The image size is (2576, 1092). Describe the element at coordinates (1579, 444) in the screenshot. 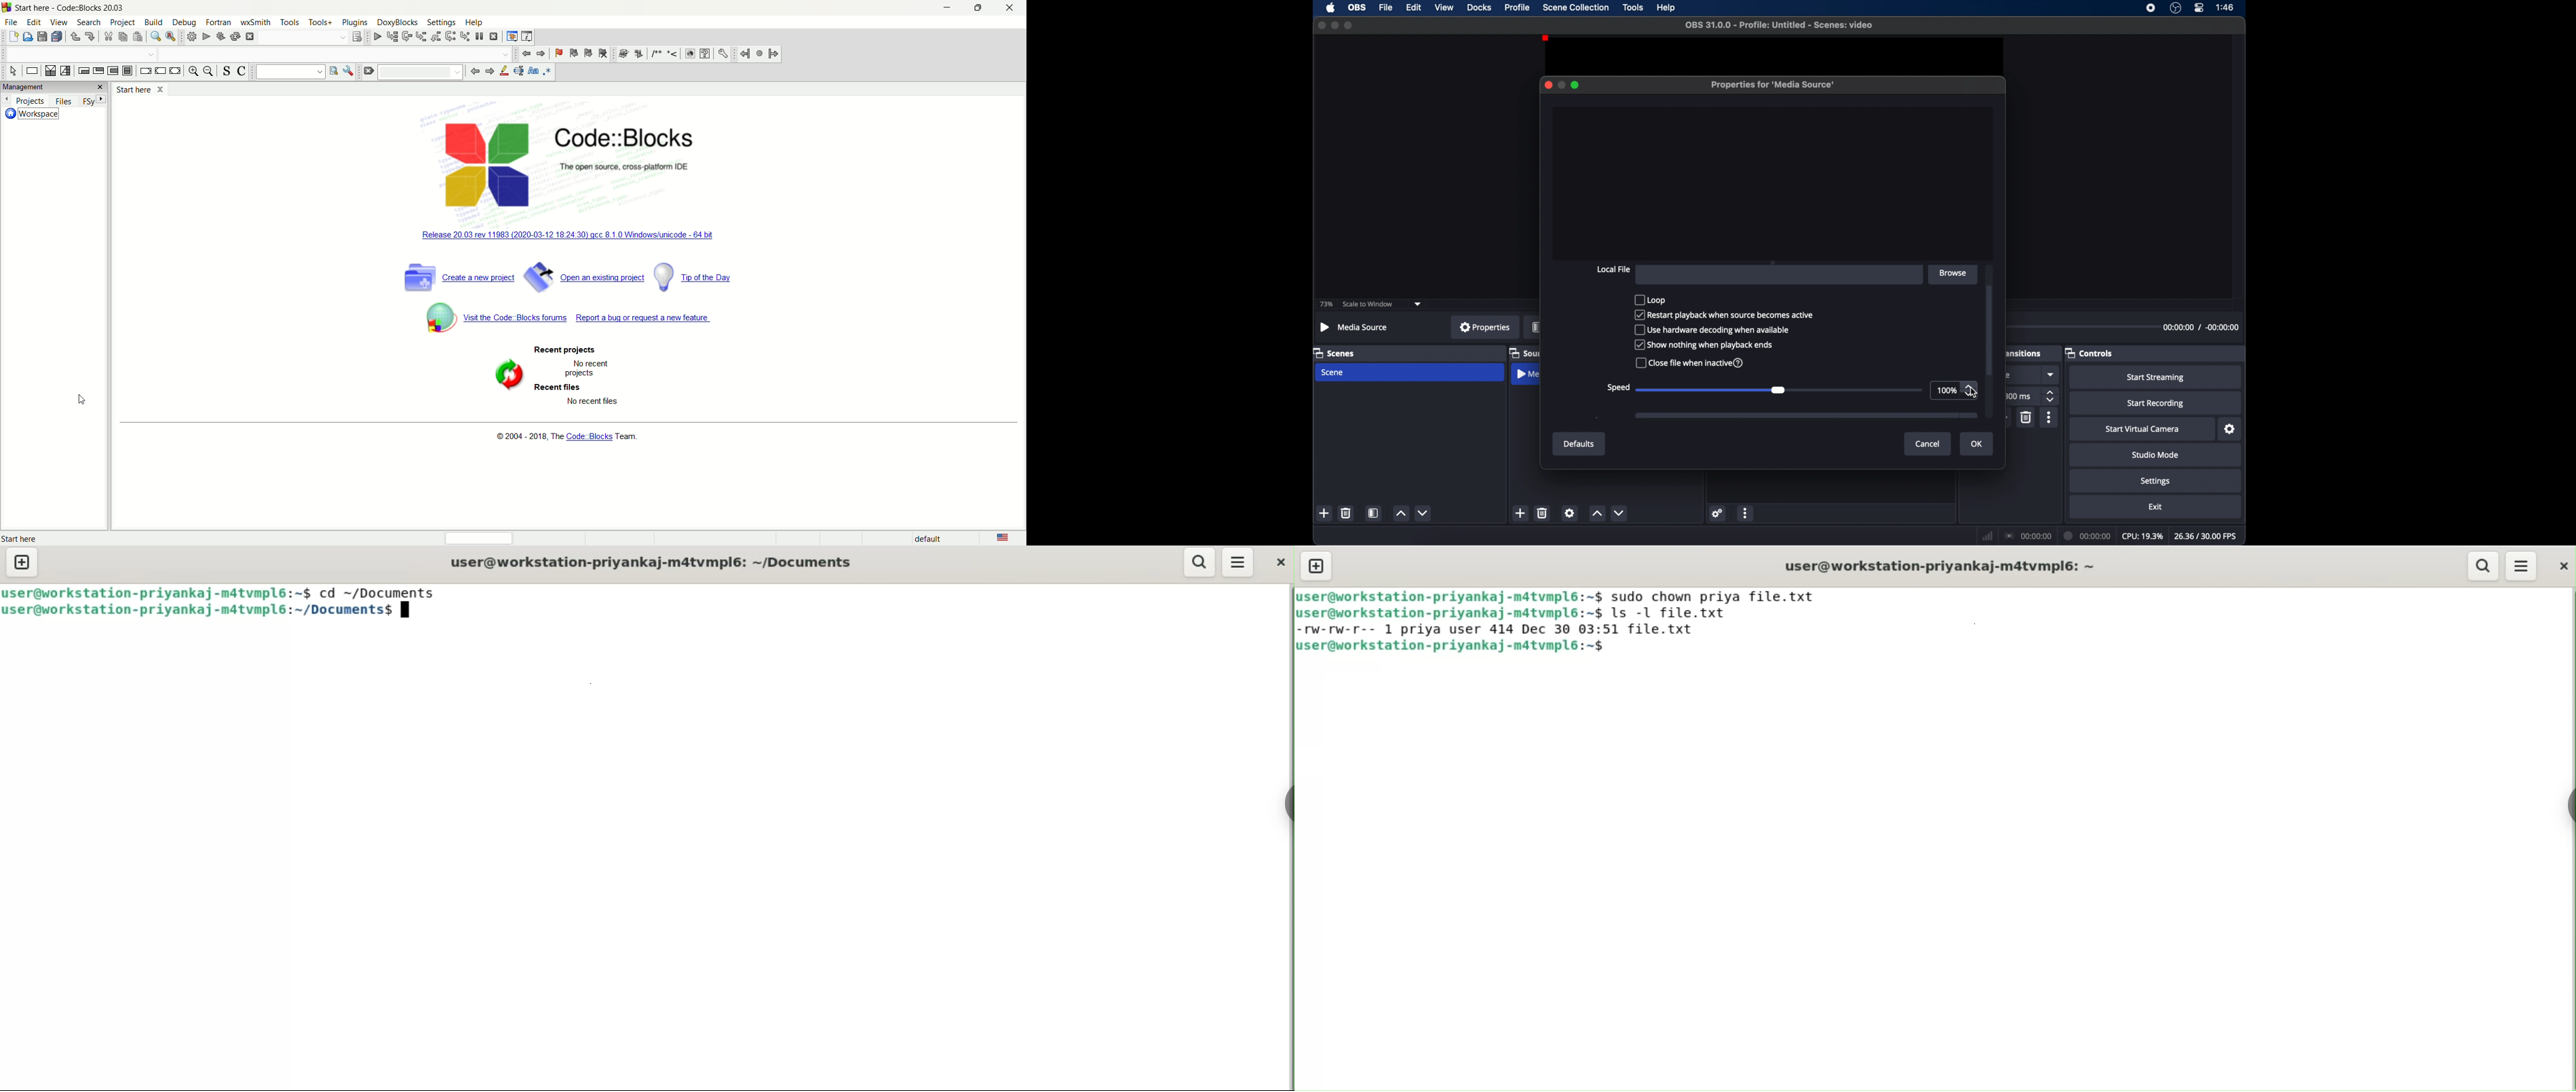

I see `defaults` at that location.